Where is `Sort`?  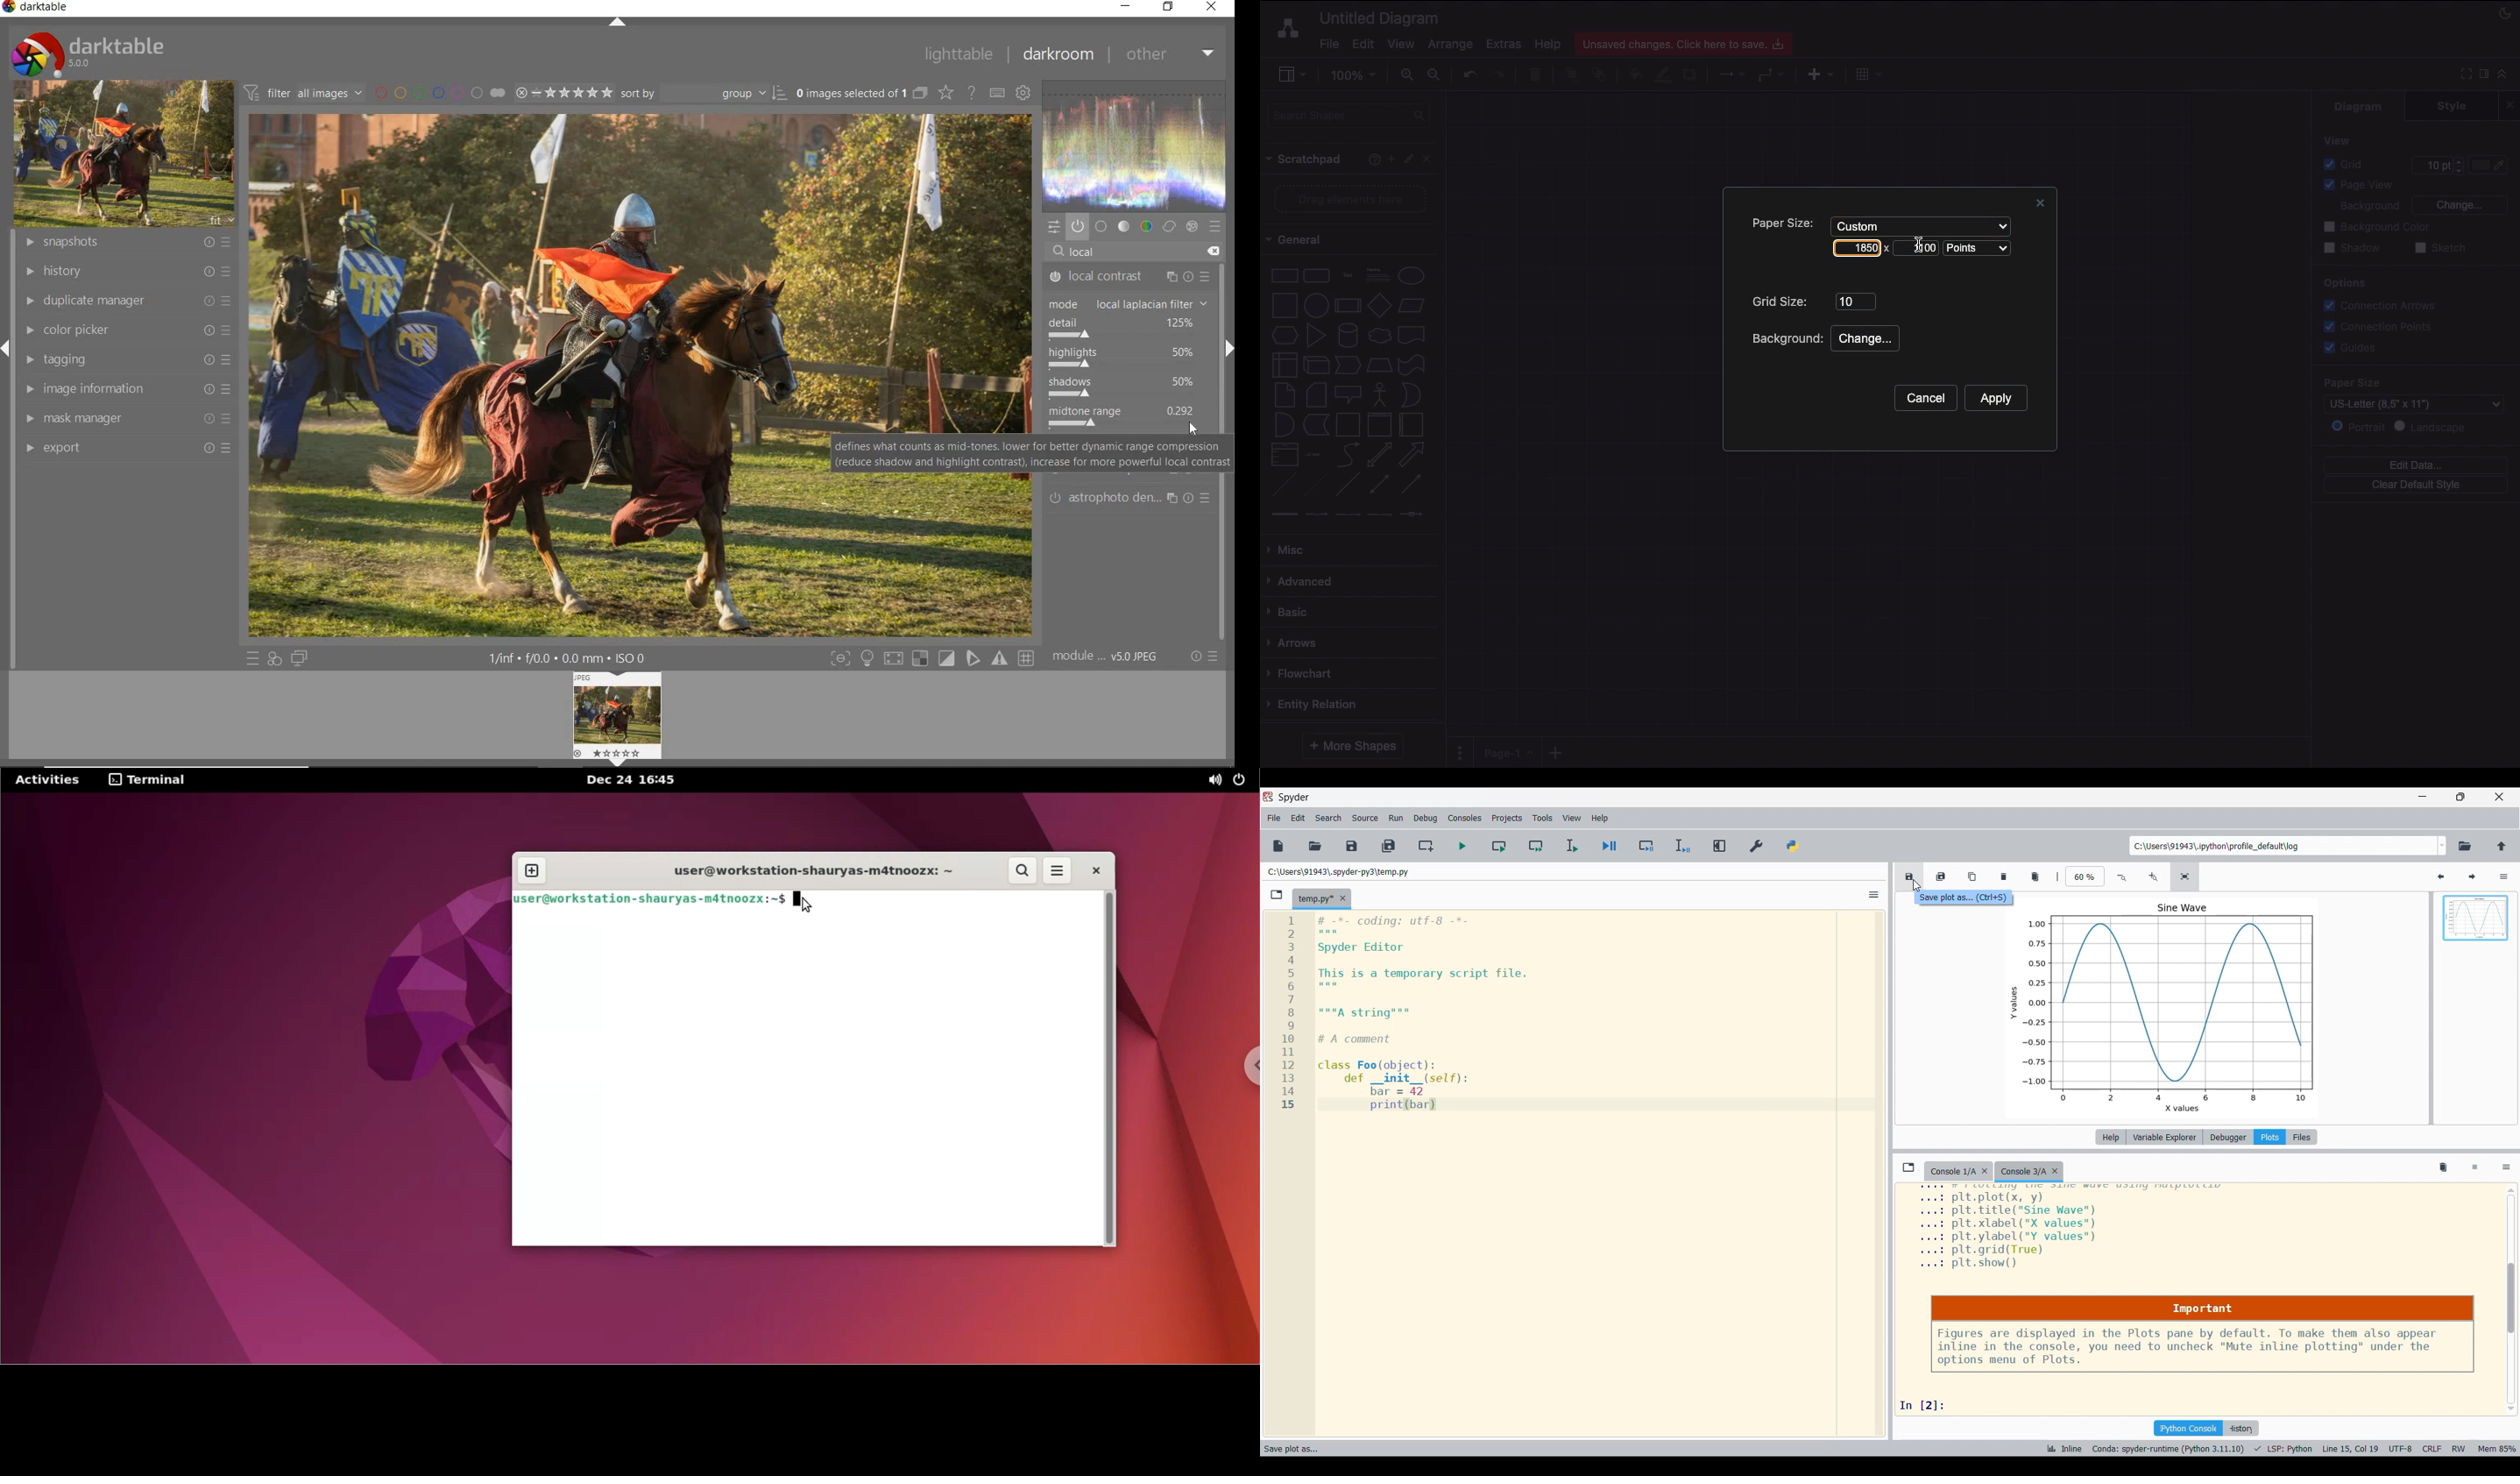 Sort is located at coordinates (704, 92).